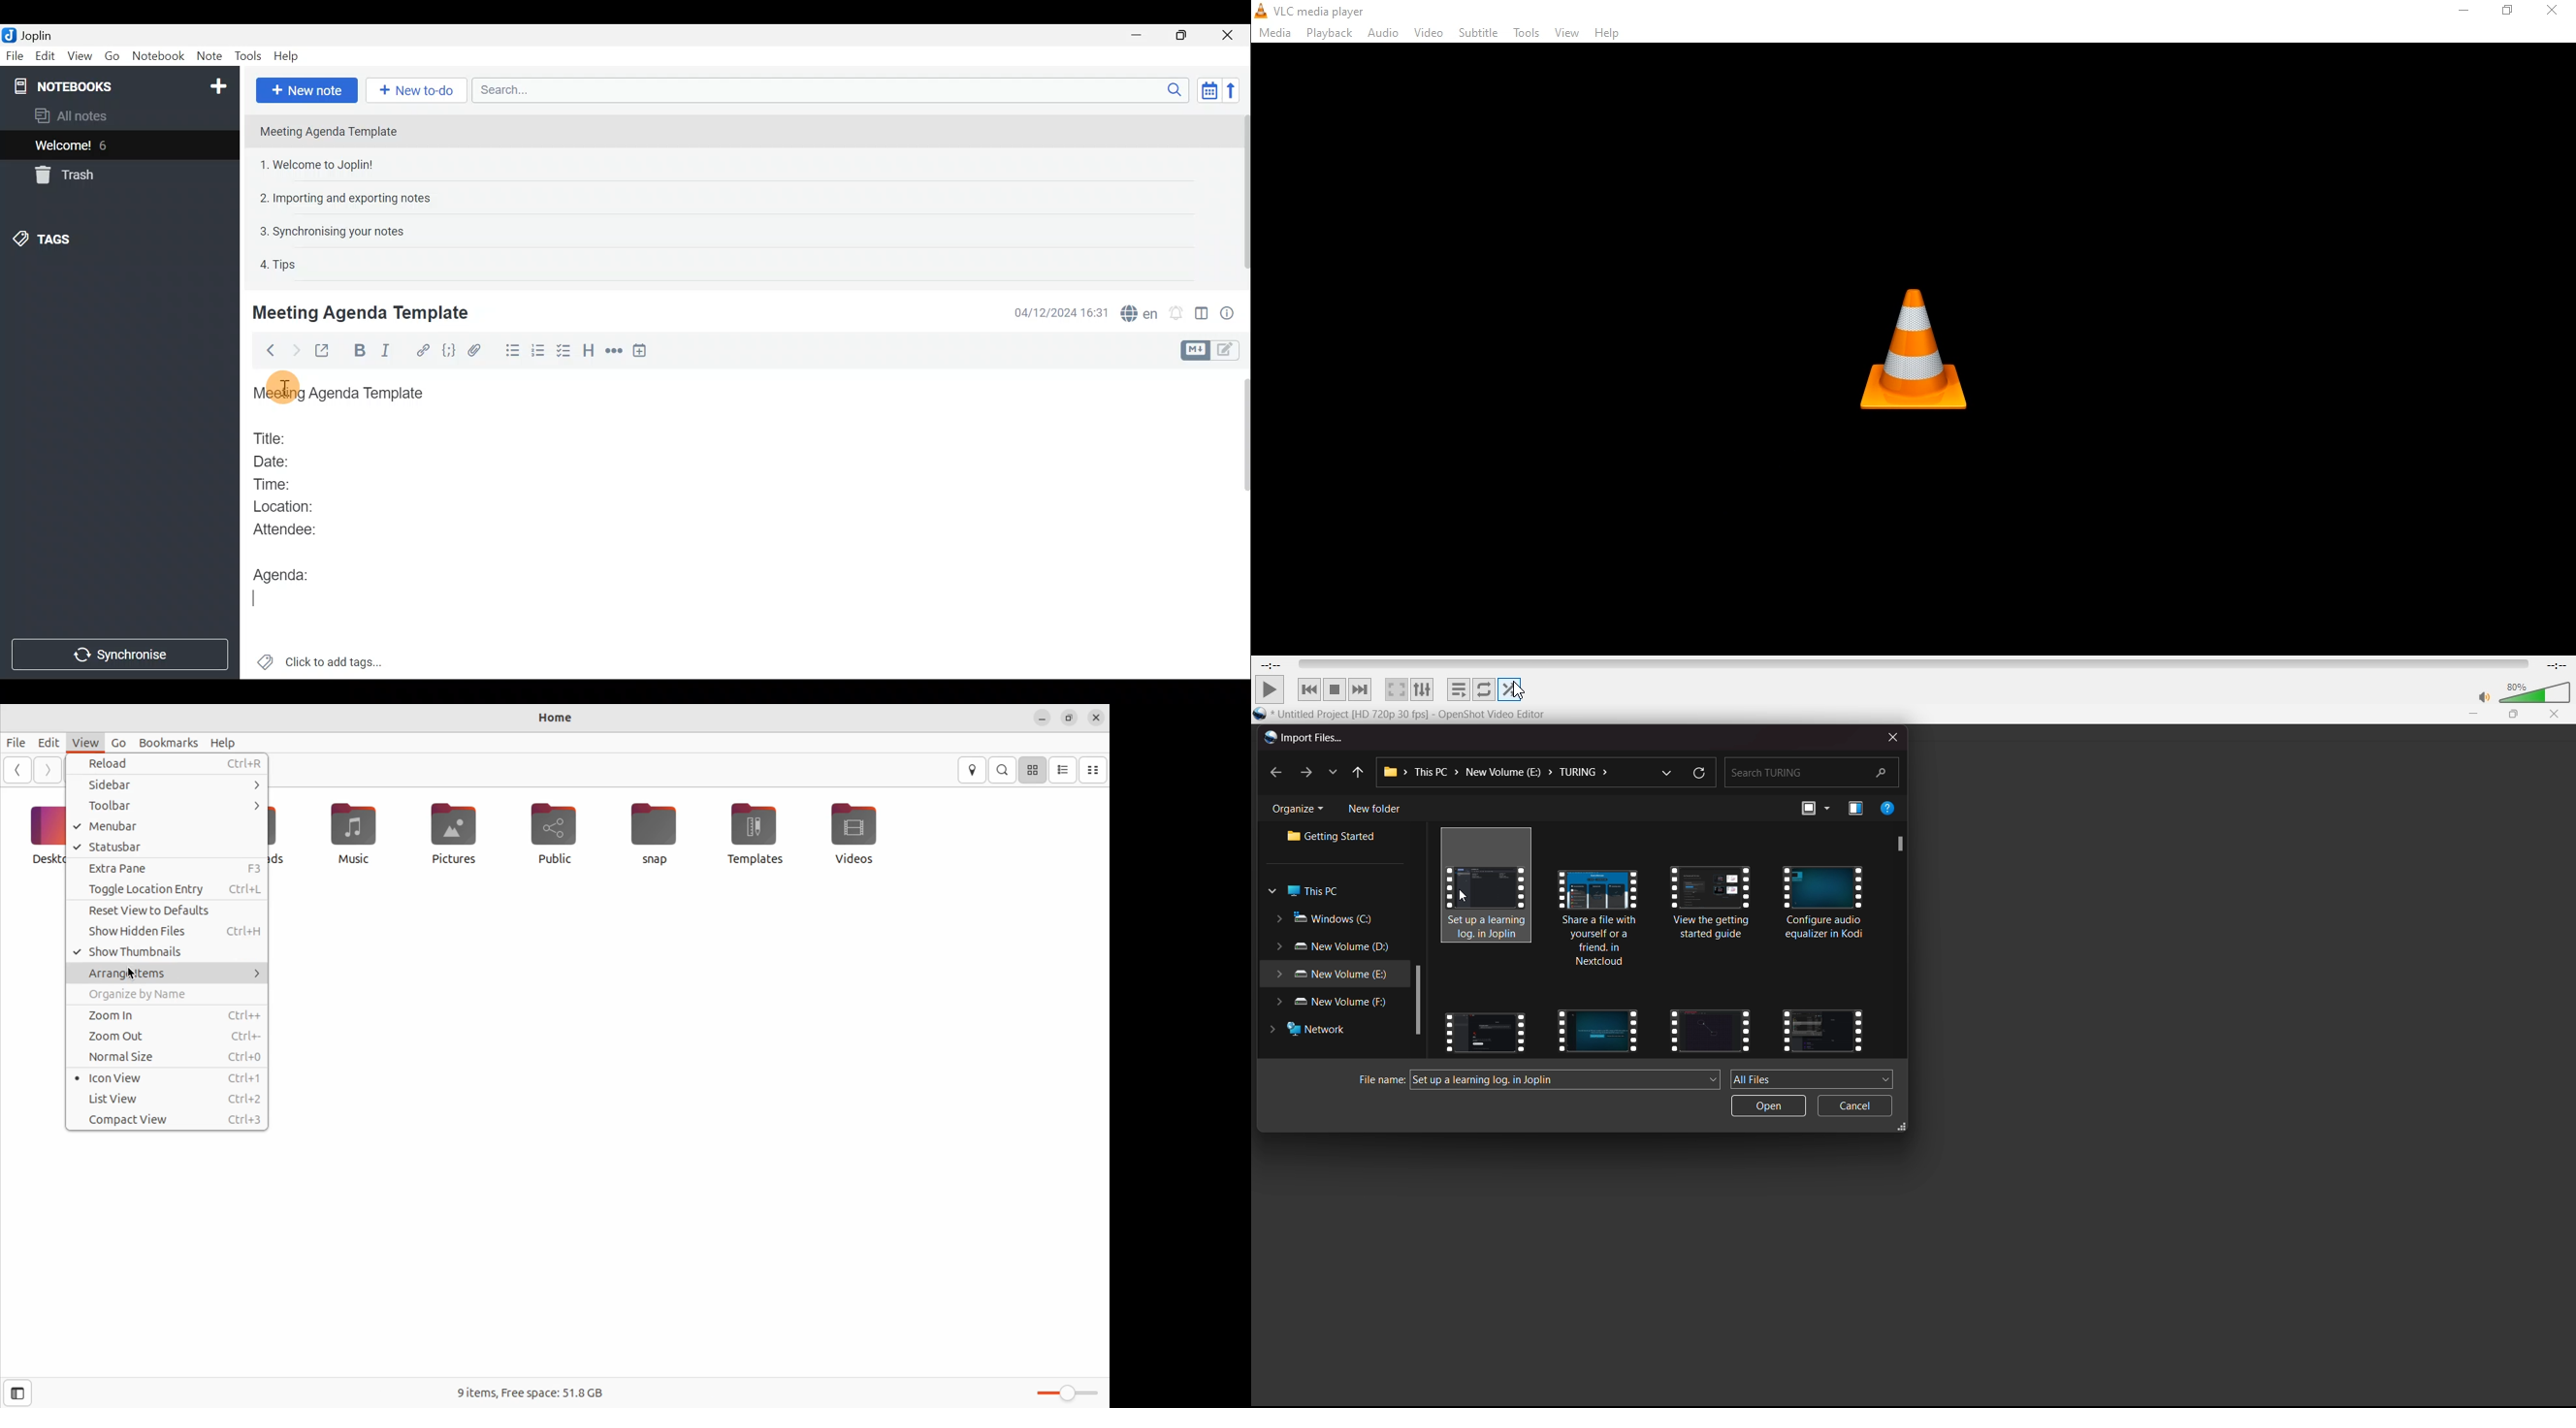 Image resolution: width=2576 pixels, height=1428 pixels. I want to click on tools, so click(1529, 34).